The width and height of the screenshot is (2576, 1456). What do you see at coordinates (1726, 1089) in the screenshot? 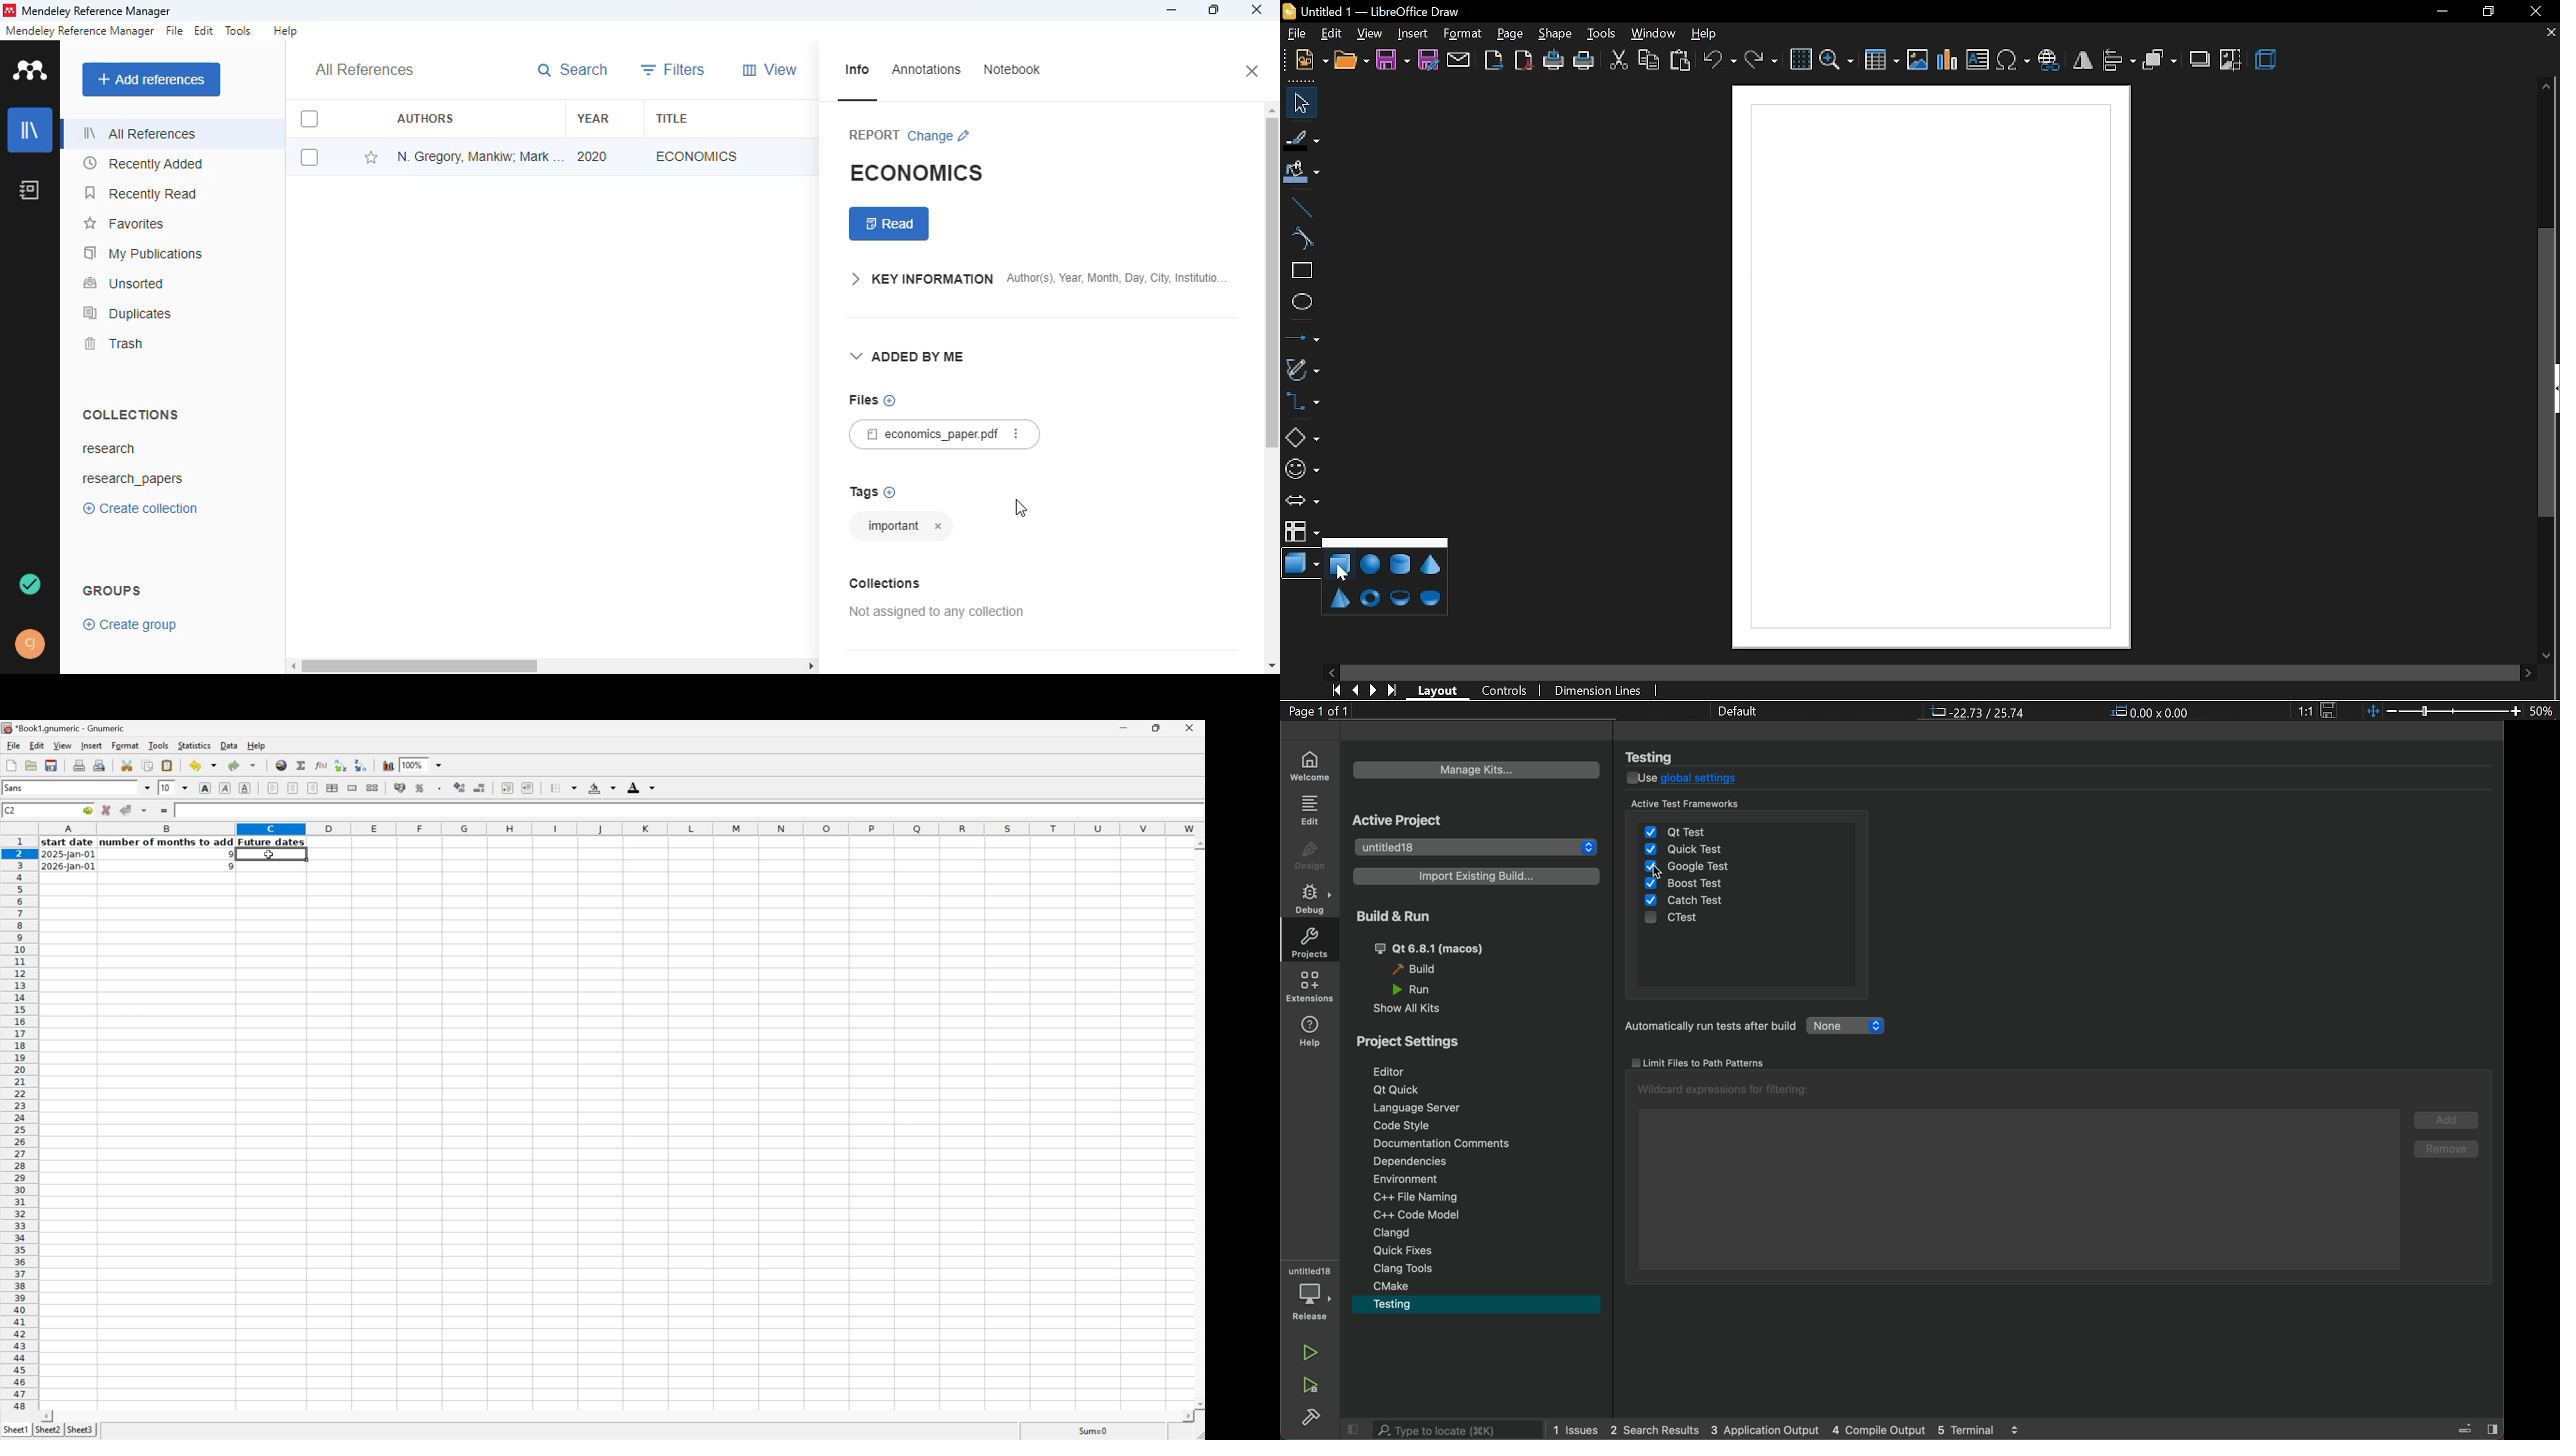
I see `wild cards` at bounding box center [1726, 1089].